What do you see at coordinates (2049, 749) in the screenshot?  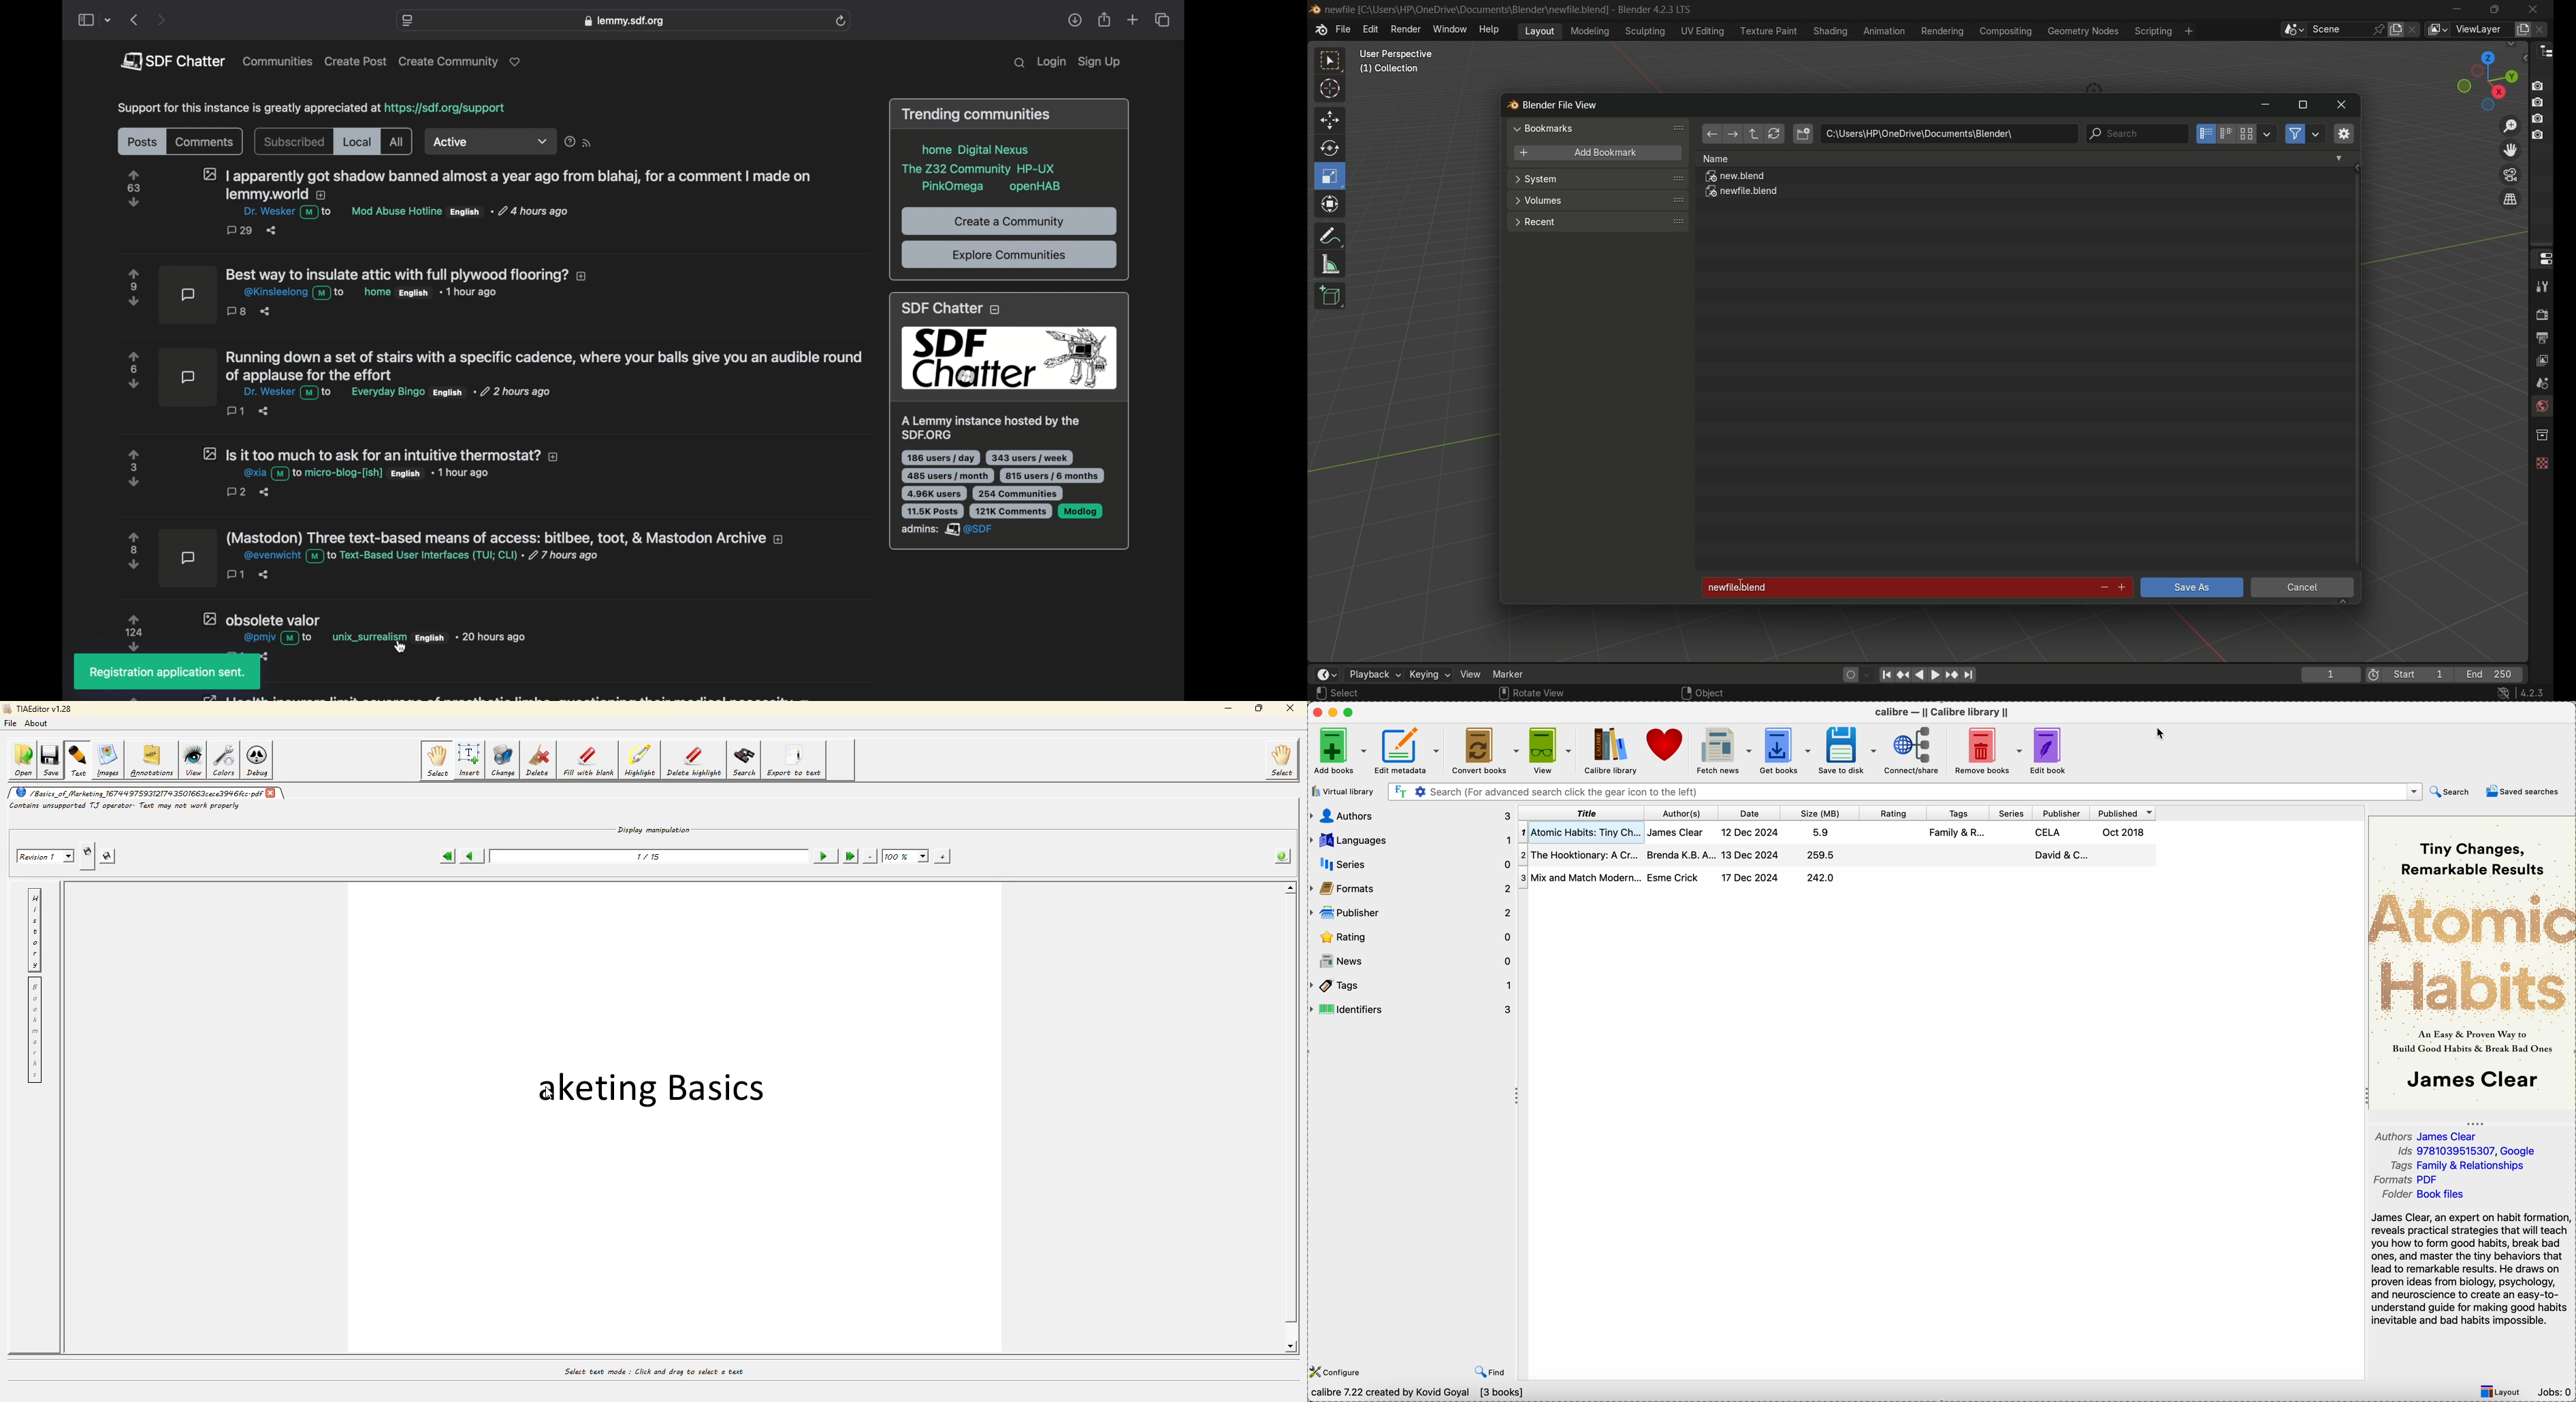 I see `edit book` at bounding box center [2049, 749].